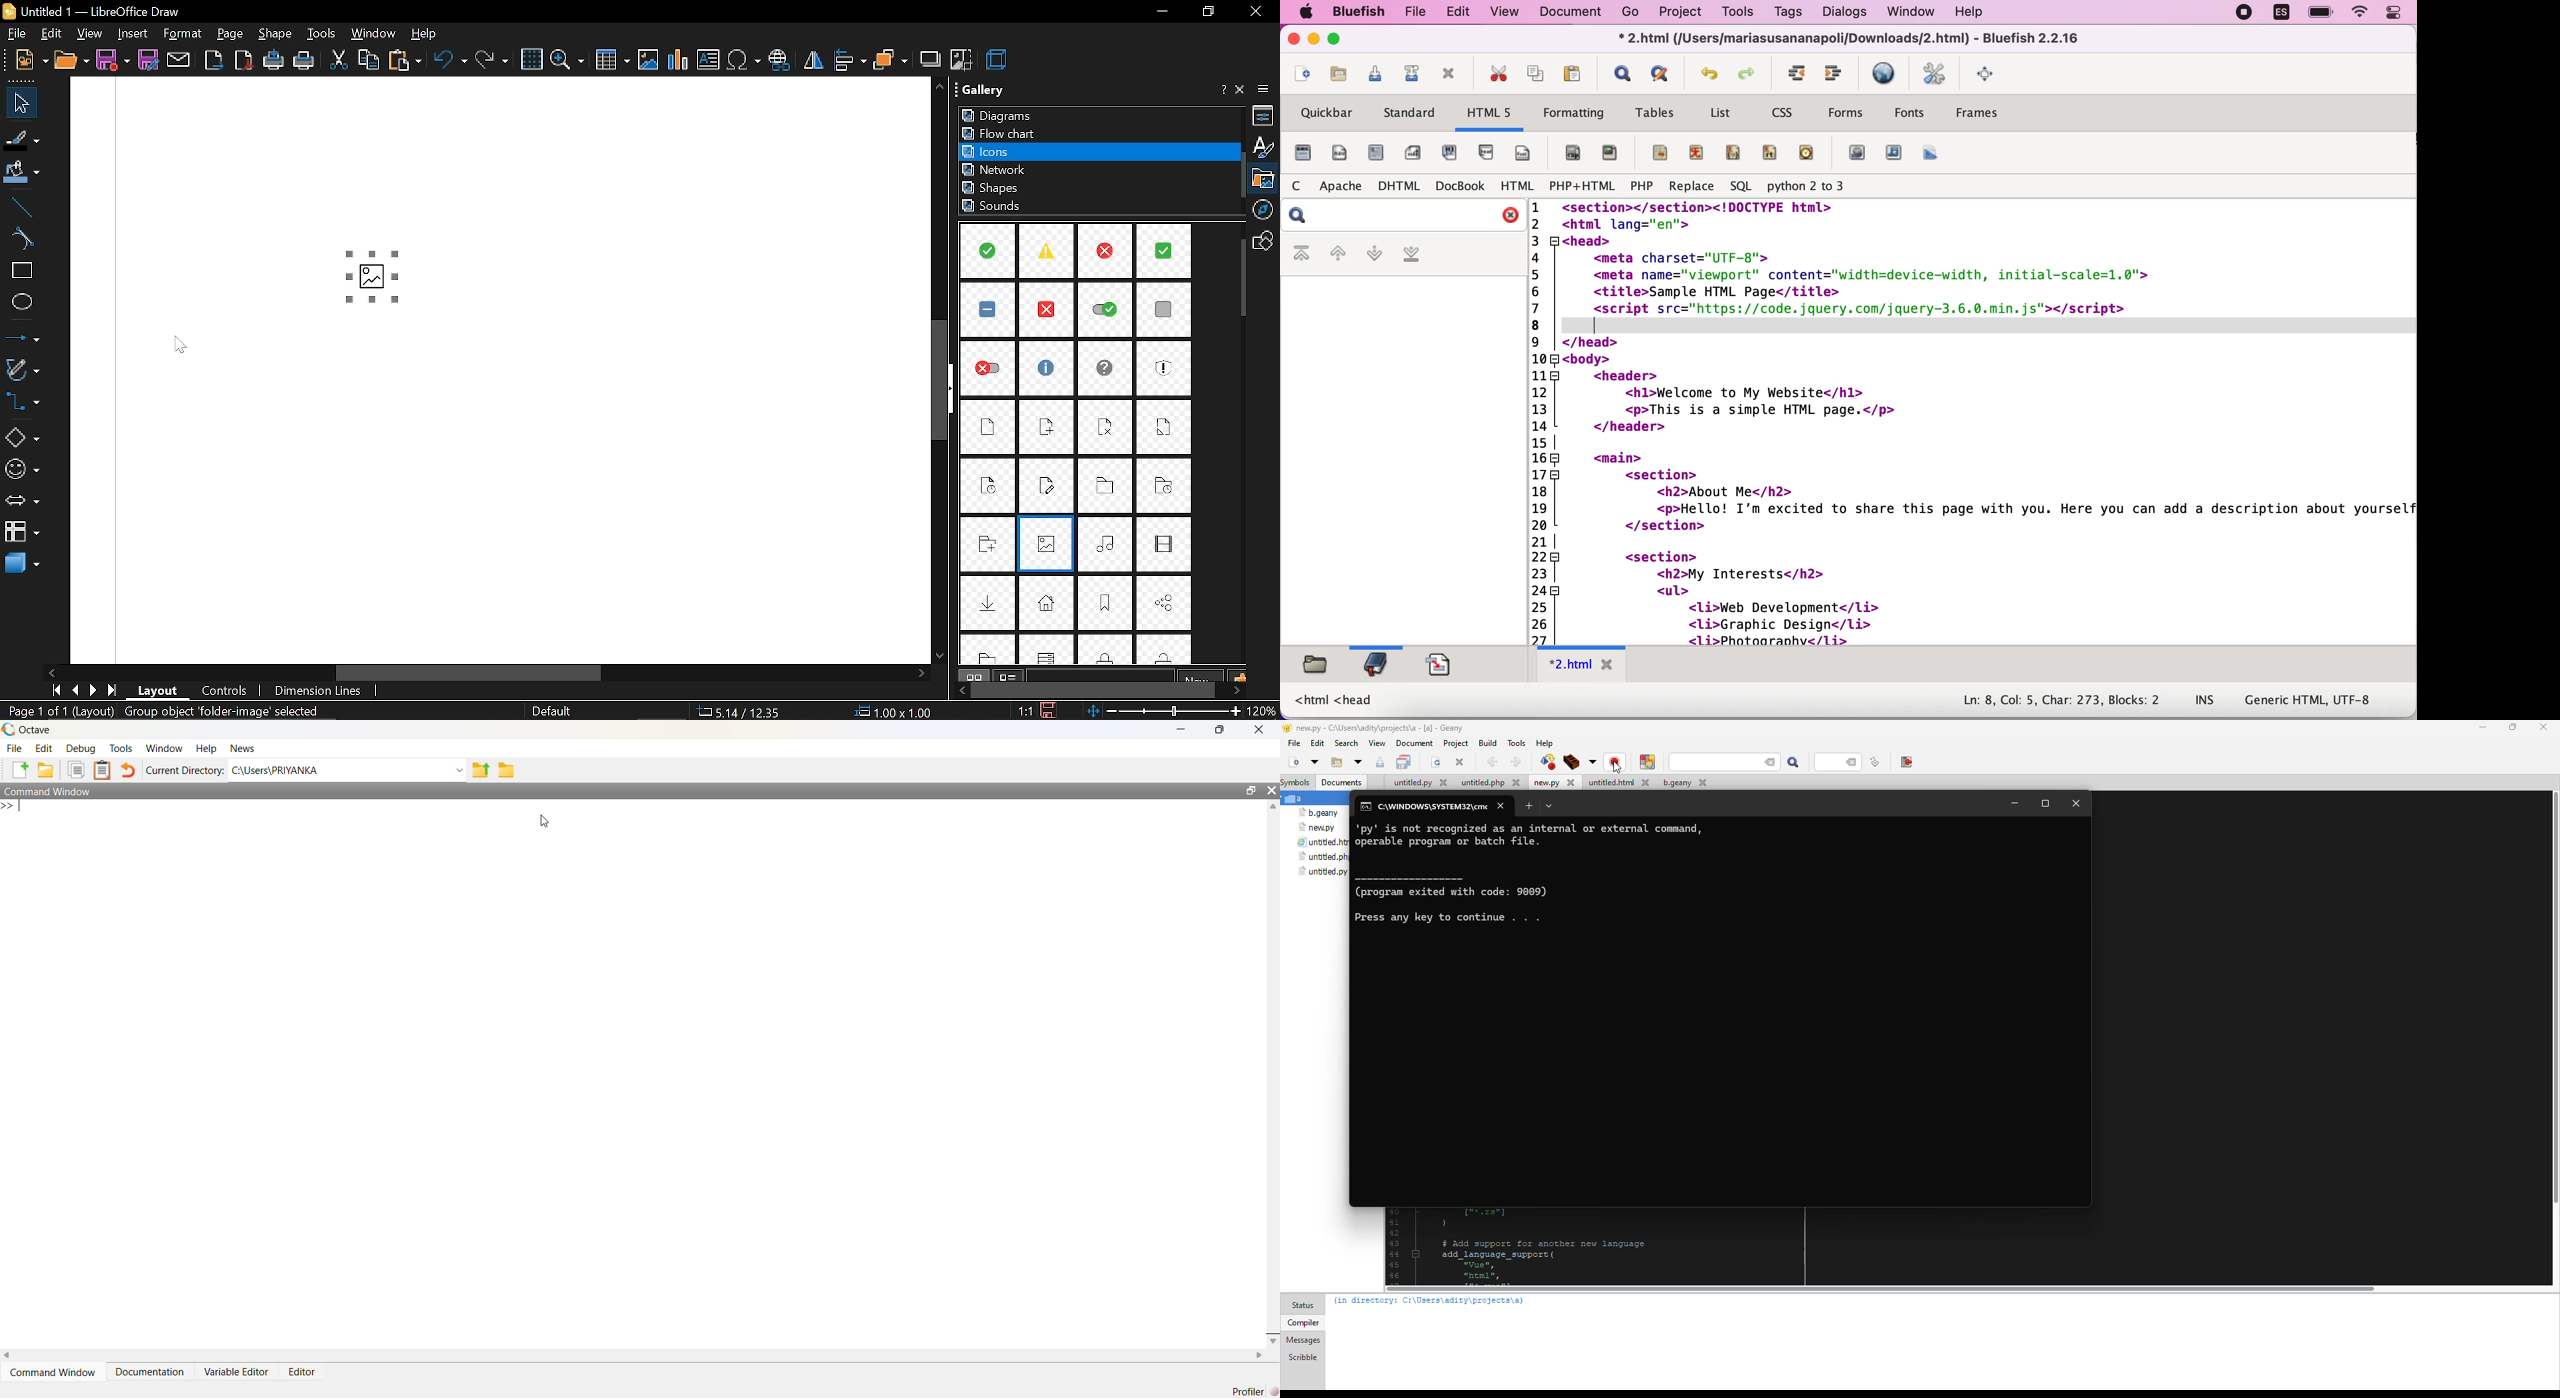 The width and height of the screenshot is (2576, 1400). What do you see at coordinates (8, 729) in the screenshot?
I see `Octave logo` at bounding box center [8, 729].